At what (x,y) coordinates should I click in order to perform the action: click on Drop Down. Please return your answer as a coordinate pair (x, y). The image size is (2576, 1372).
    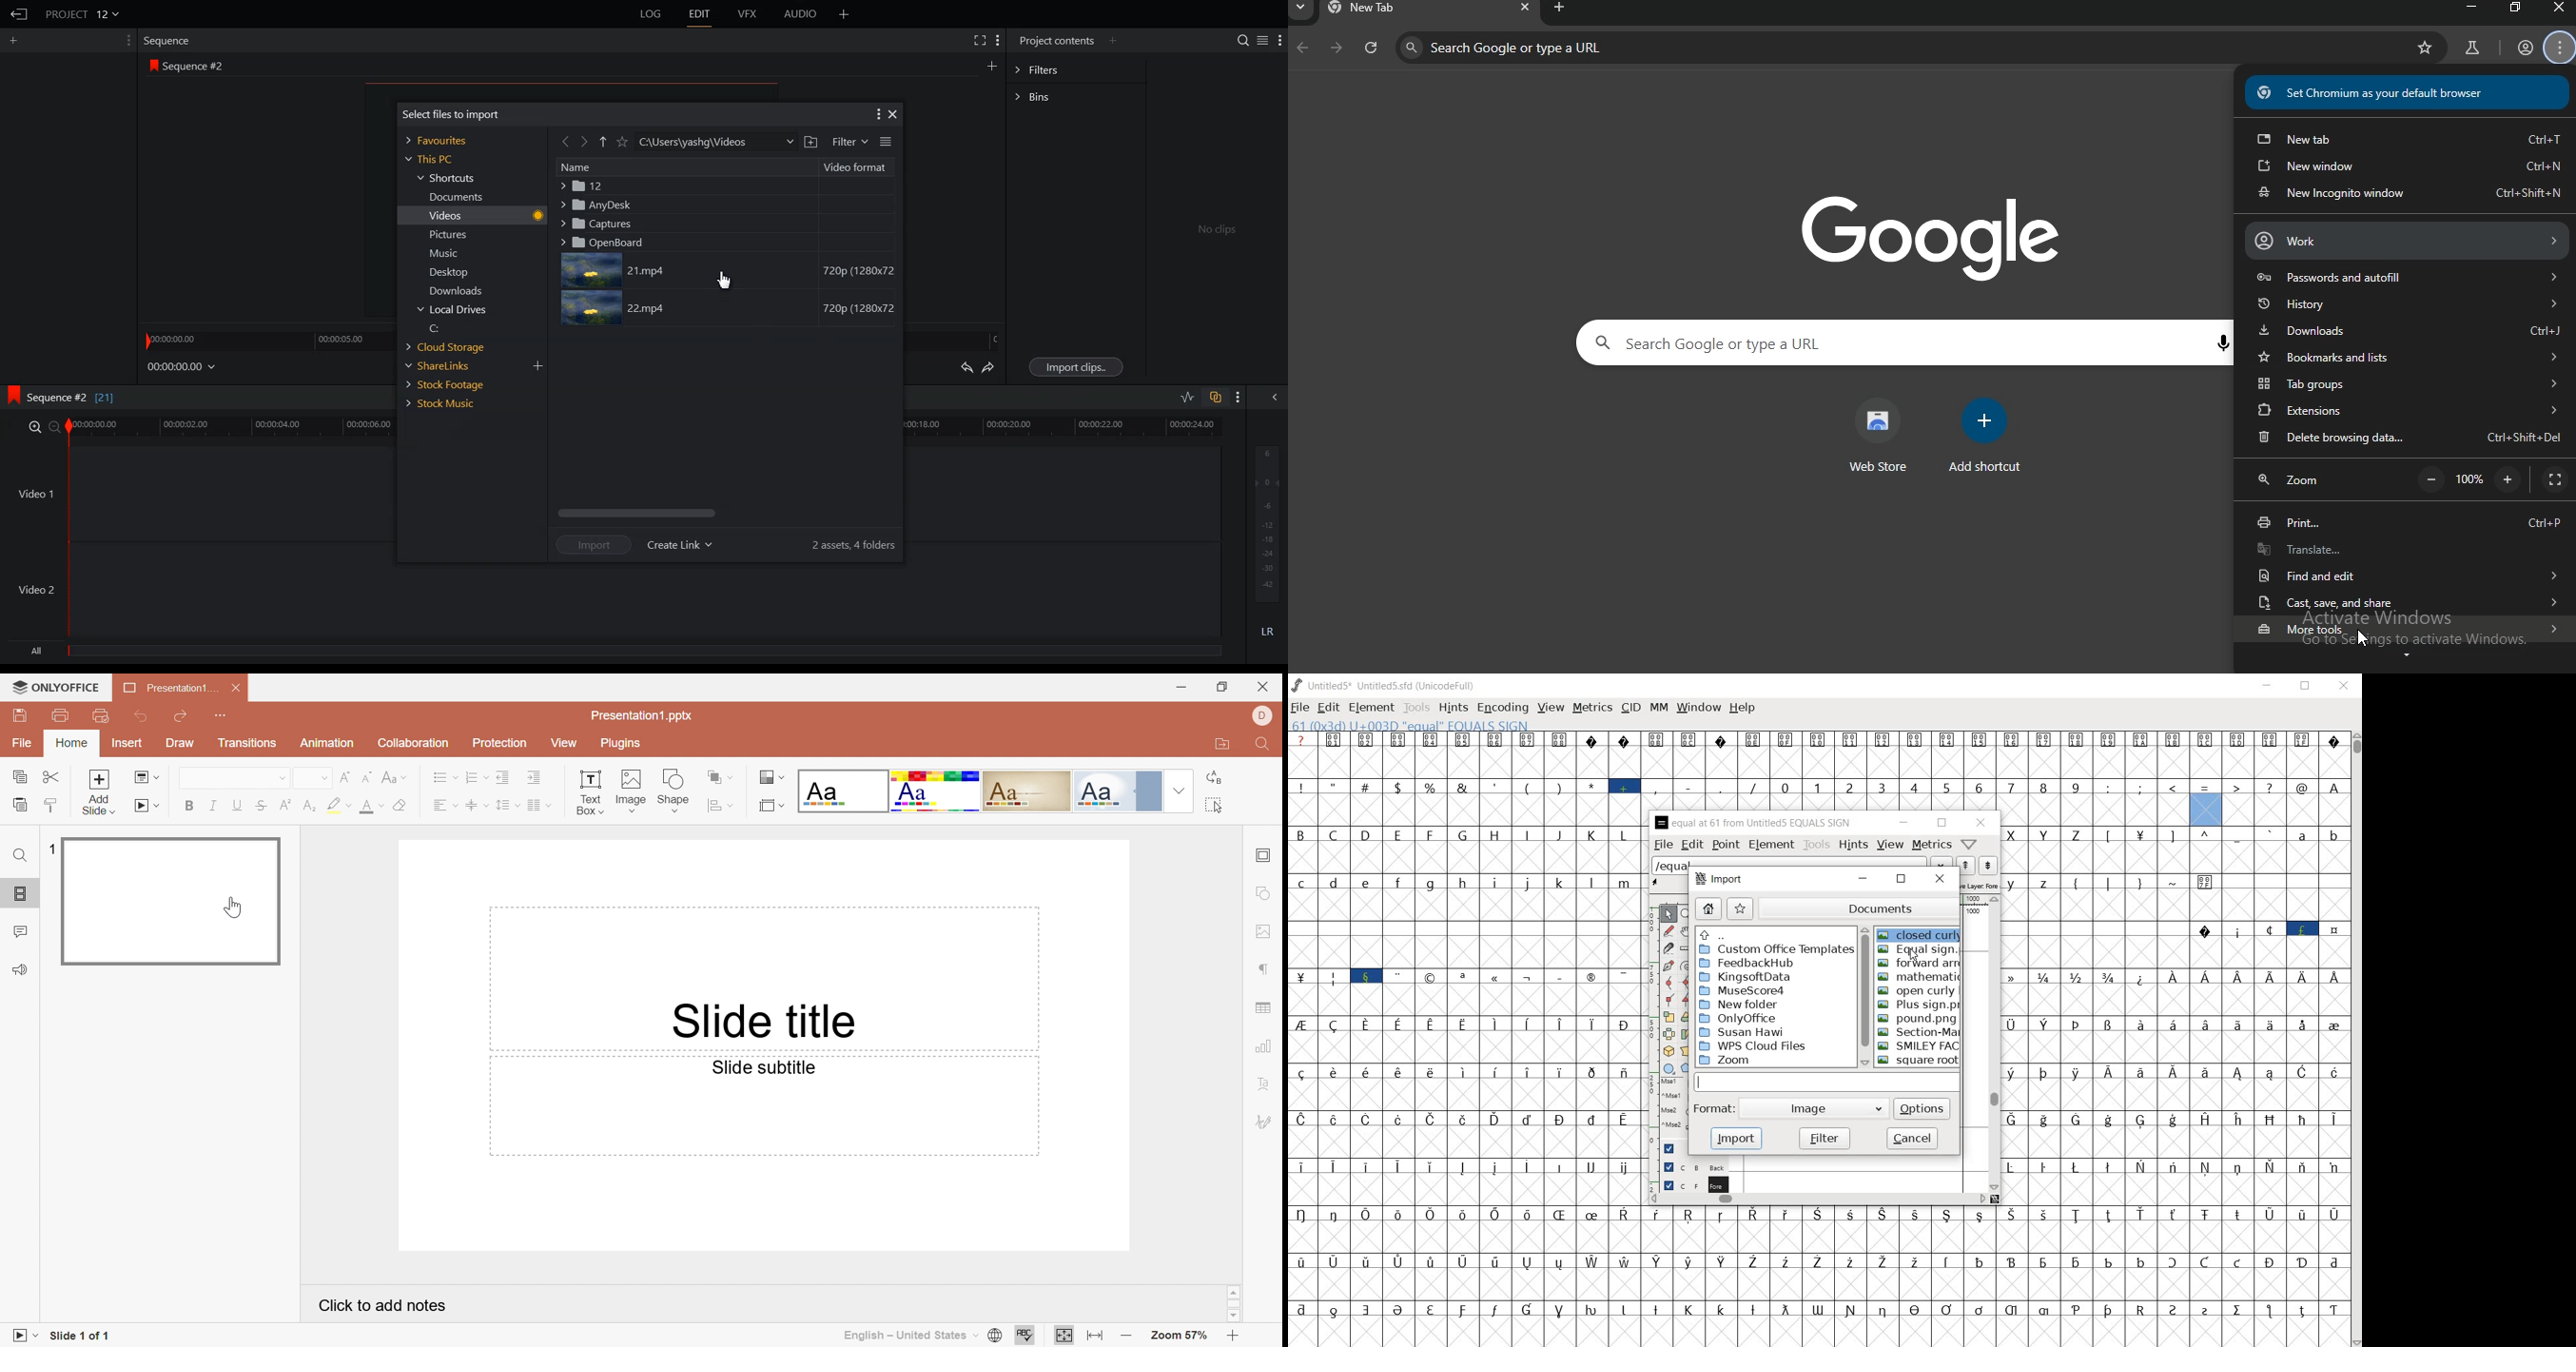
    Looking at the image, I should click on (976, 1336).